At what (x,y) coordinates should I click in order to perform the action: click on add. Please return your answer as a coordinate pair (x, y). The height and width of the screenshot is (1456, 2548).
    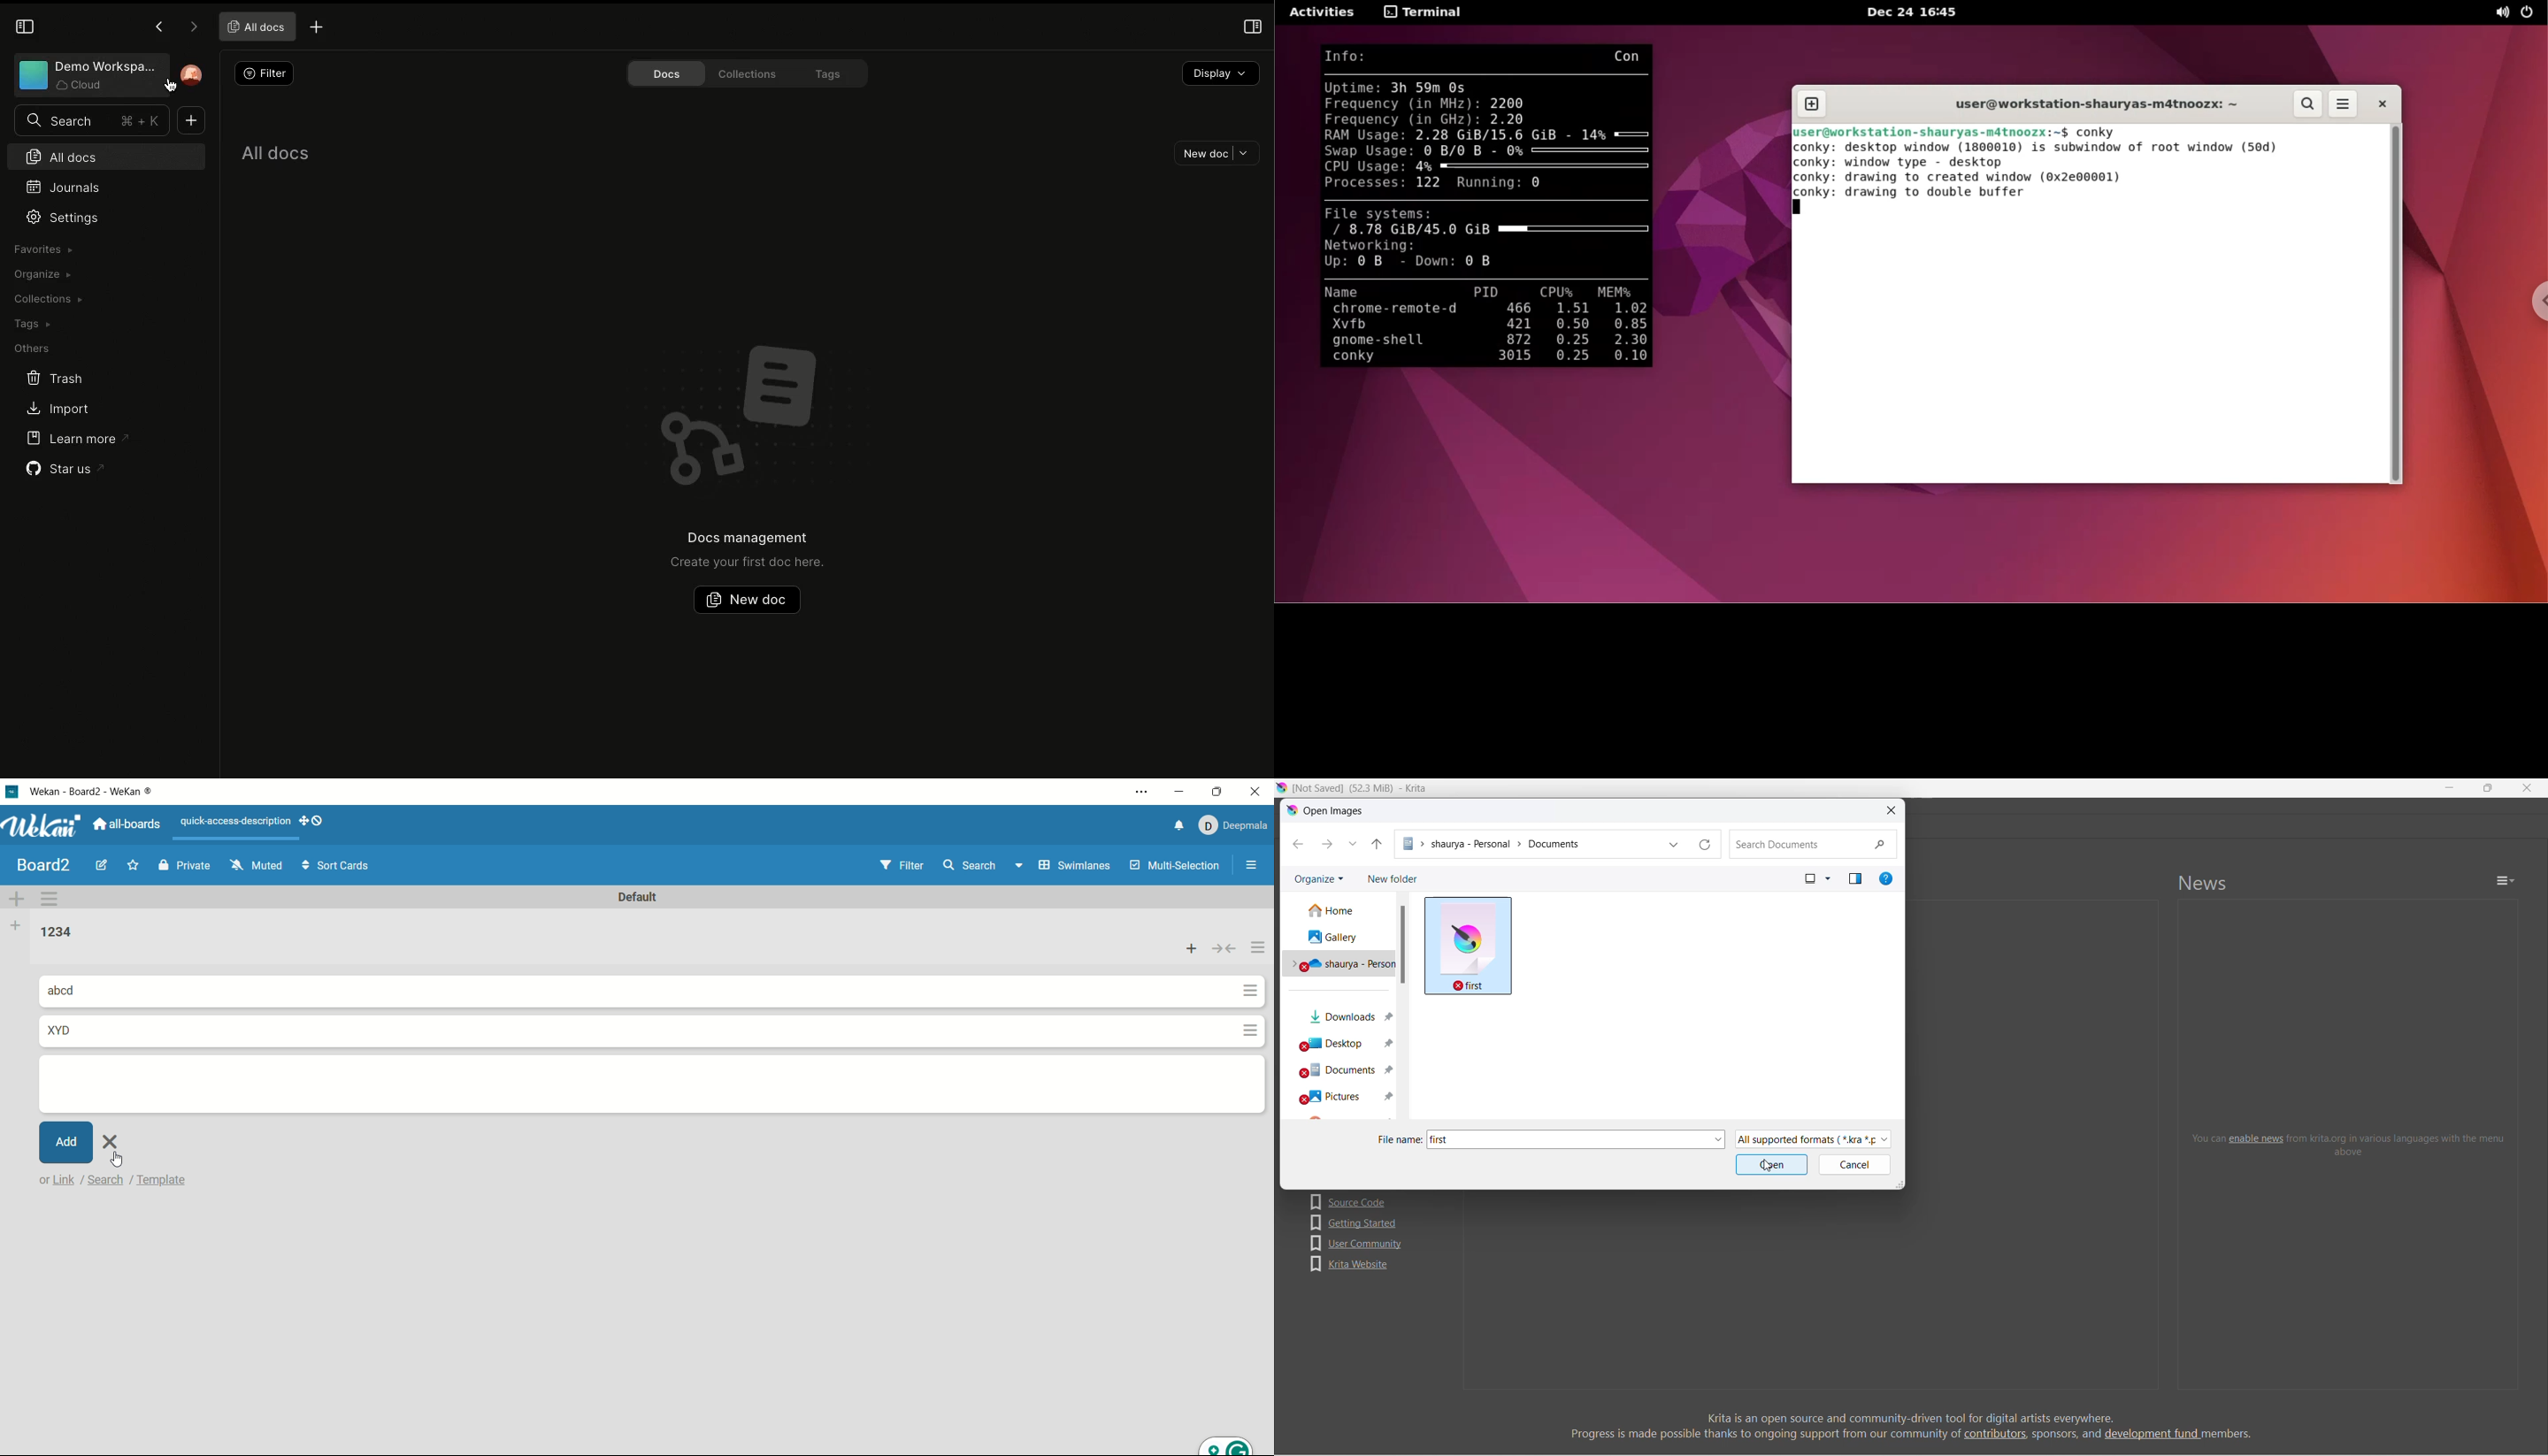
    Looking at the image, I should click on (66, 1142).